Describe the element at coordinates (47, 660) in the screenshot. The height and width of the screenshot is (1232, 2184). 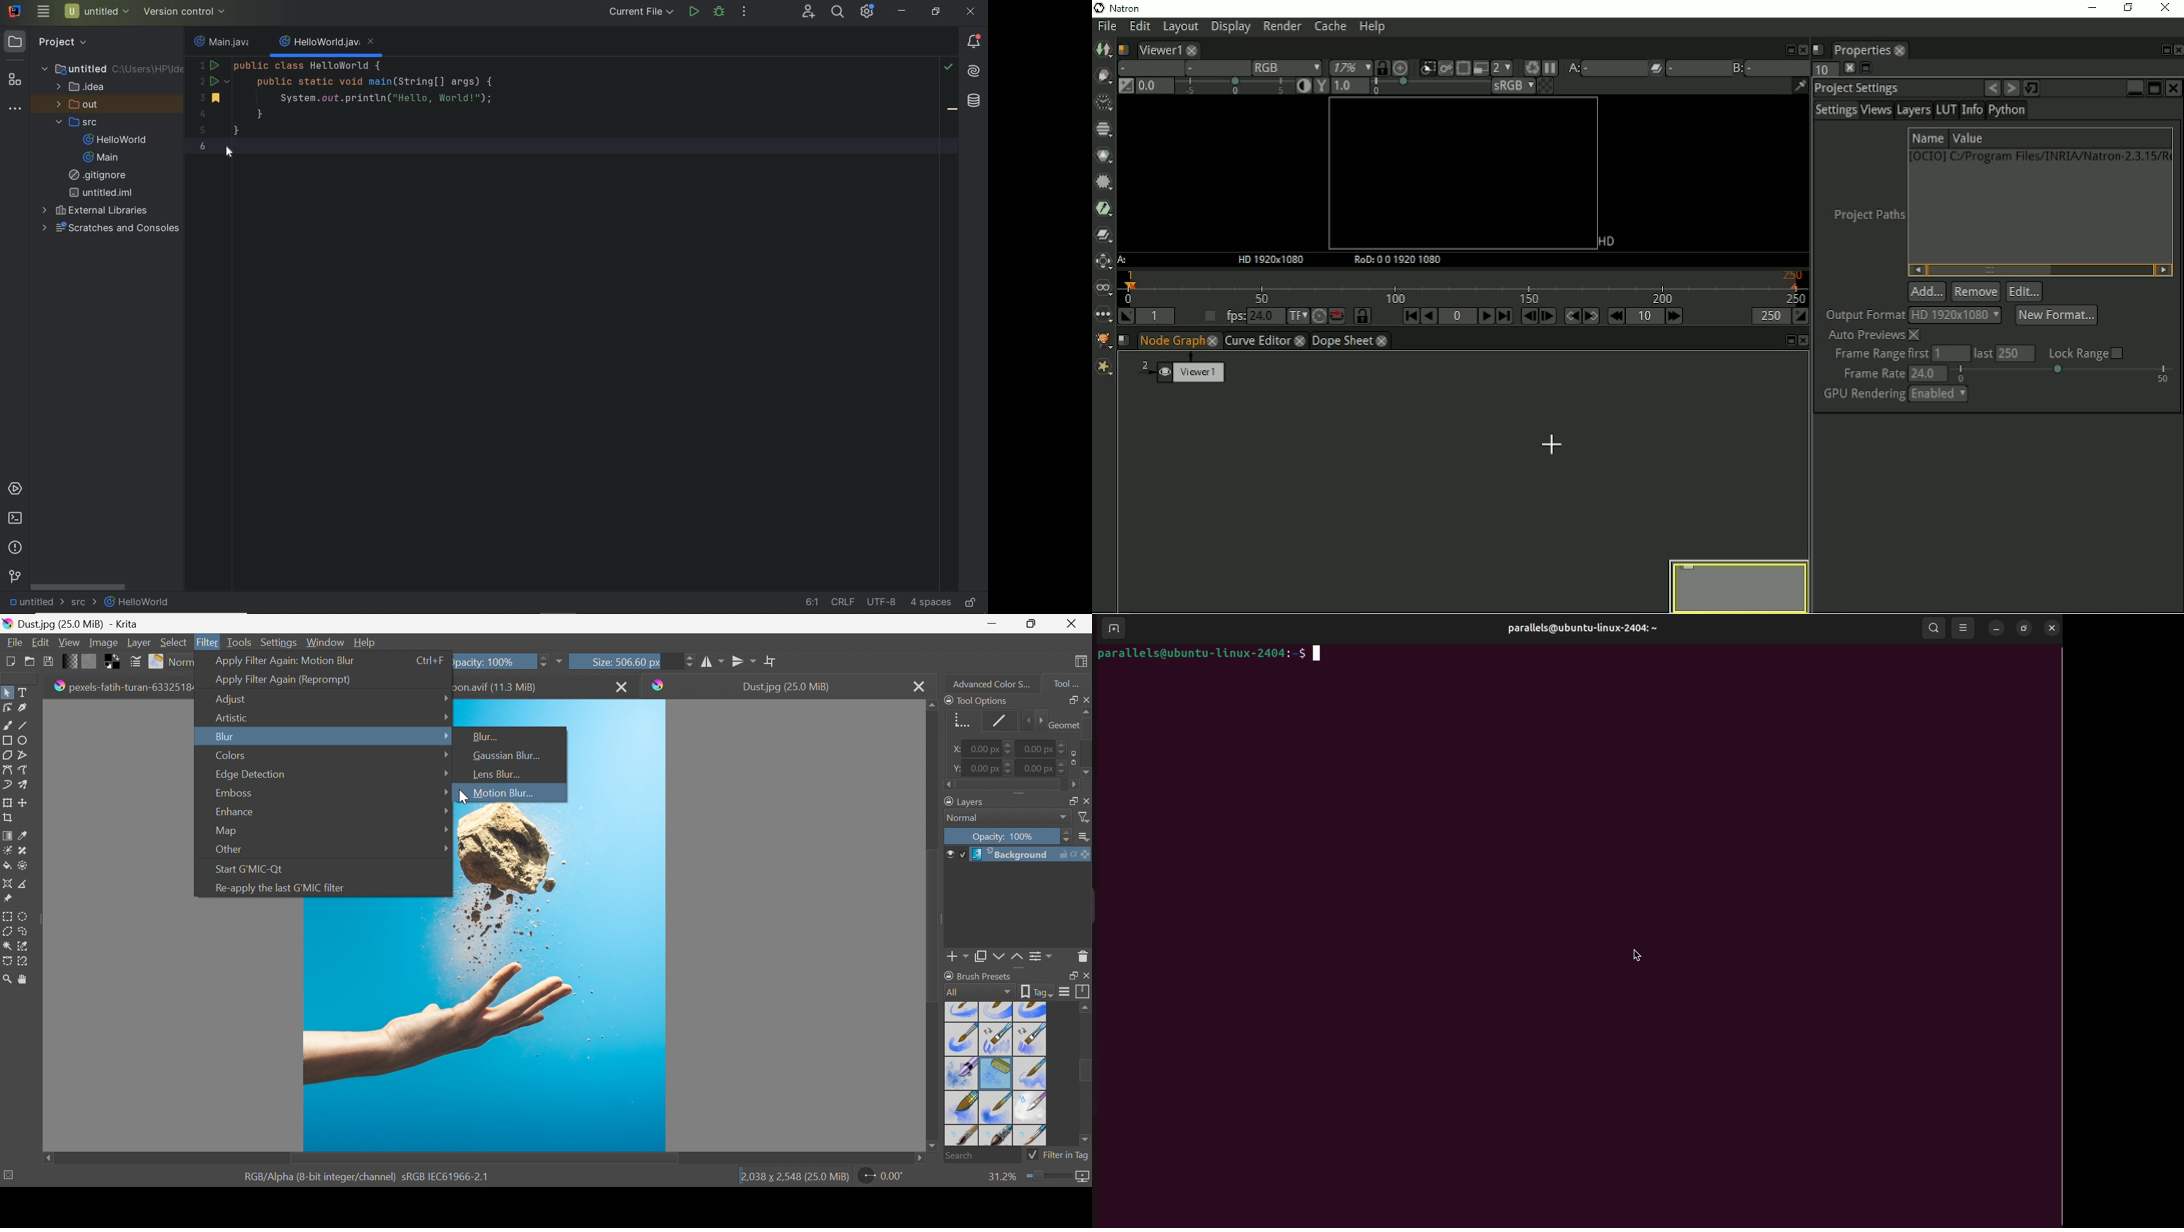
I see `Save` at that location.